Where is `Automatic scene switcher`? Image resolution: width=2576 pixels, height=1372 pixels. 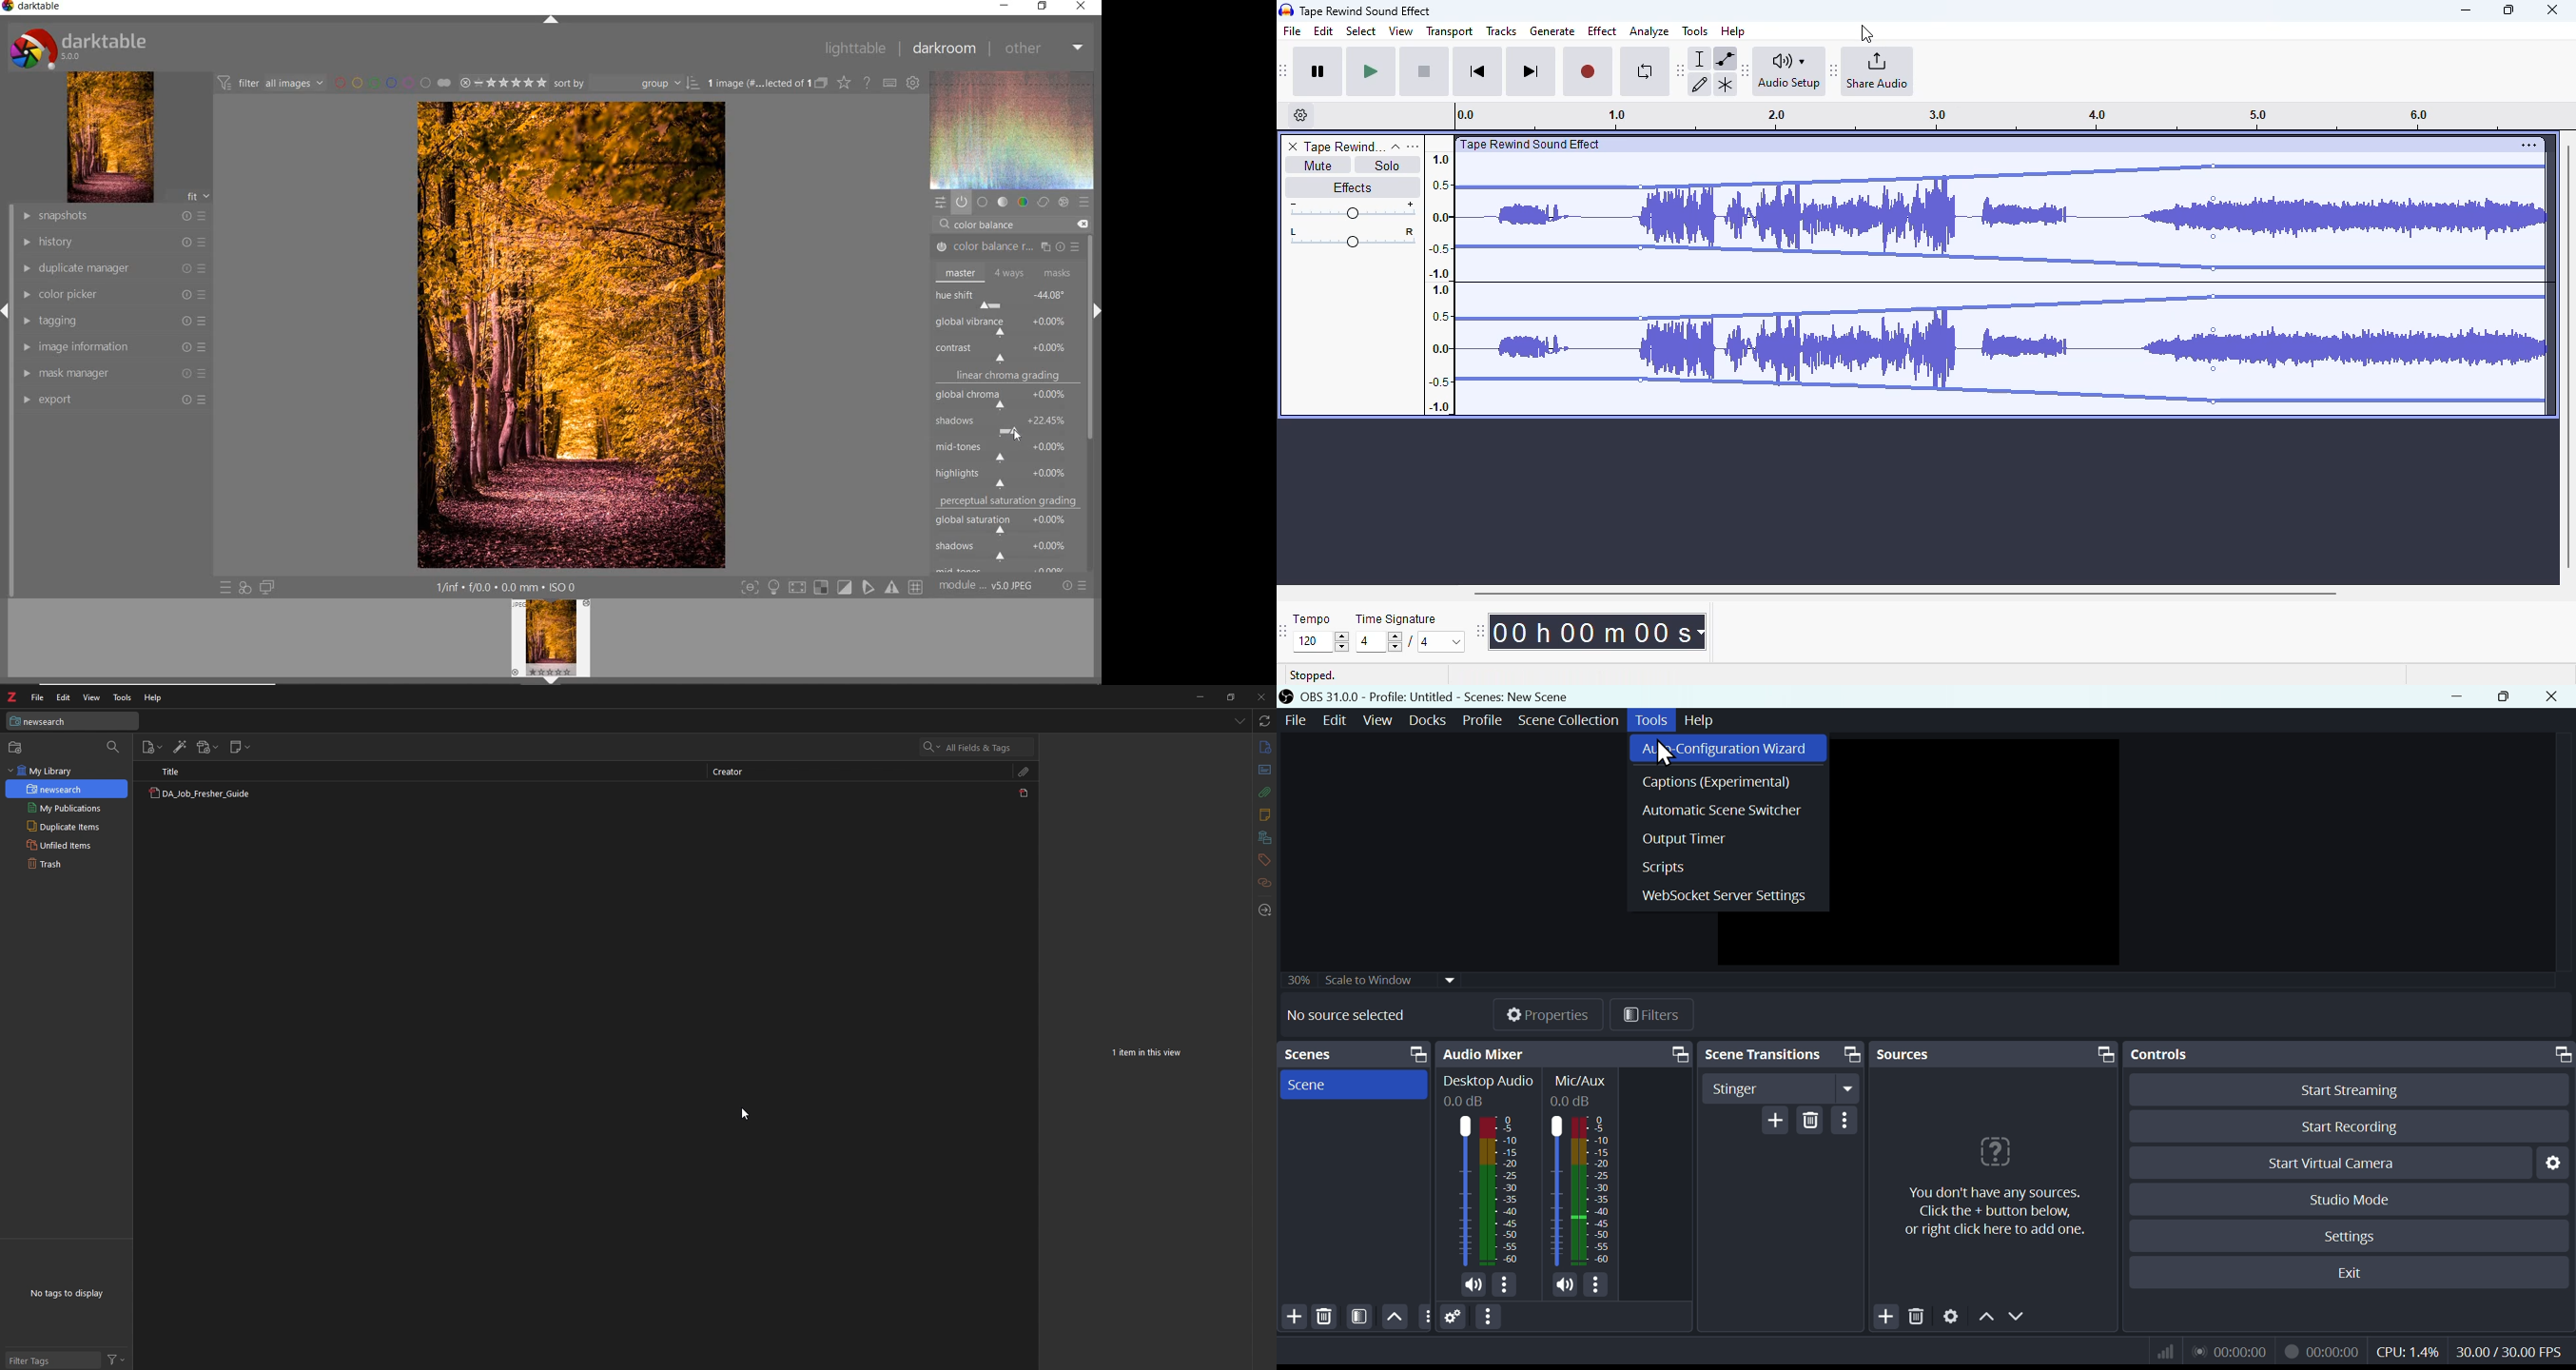 Automatic scene switcher is located at coordinates (1727, 808).